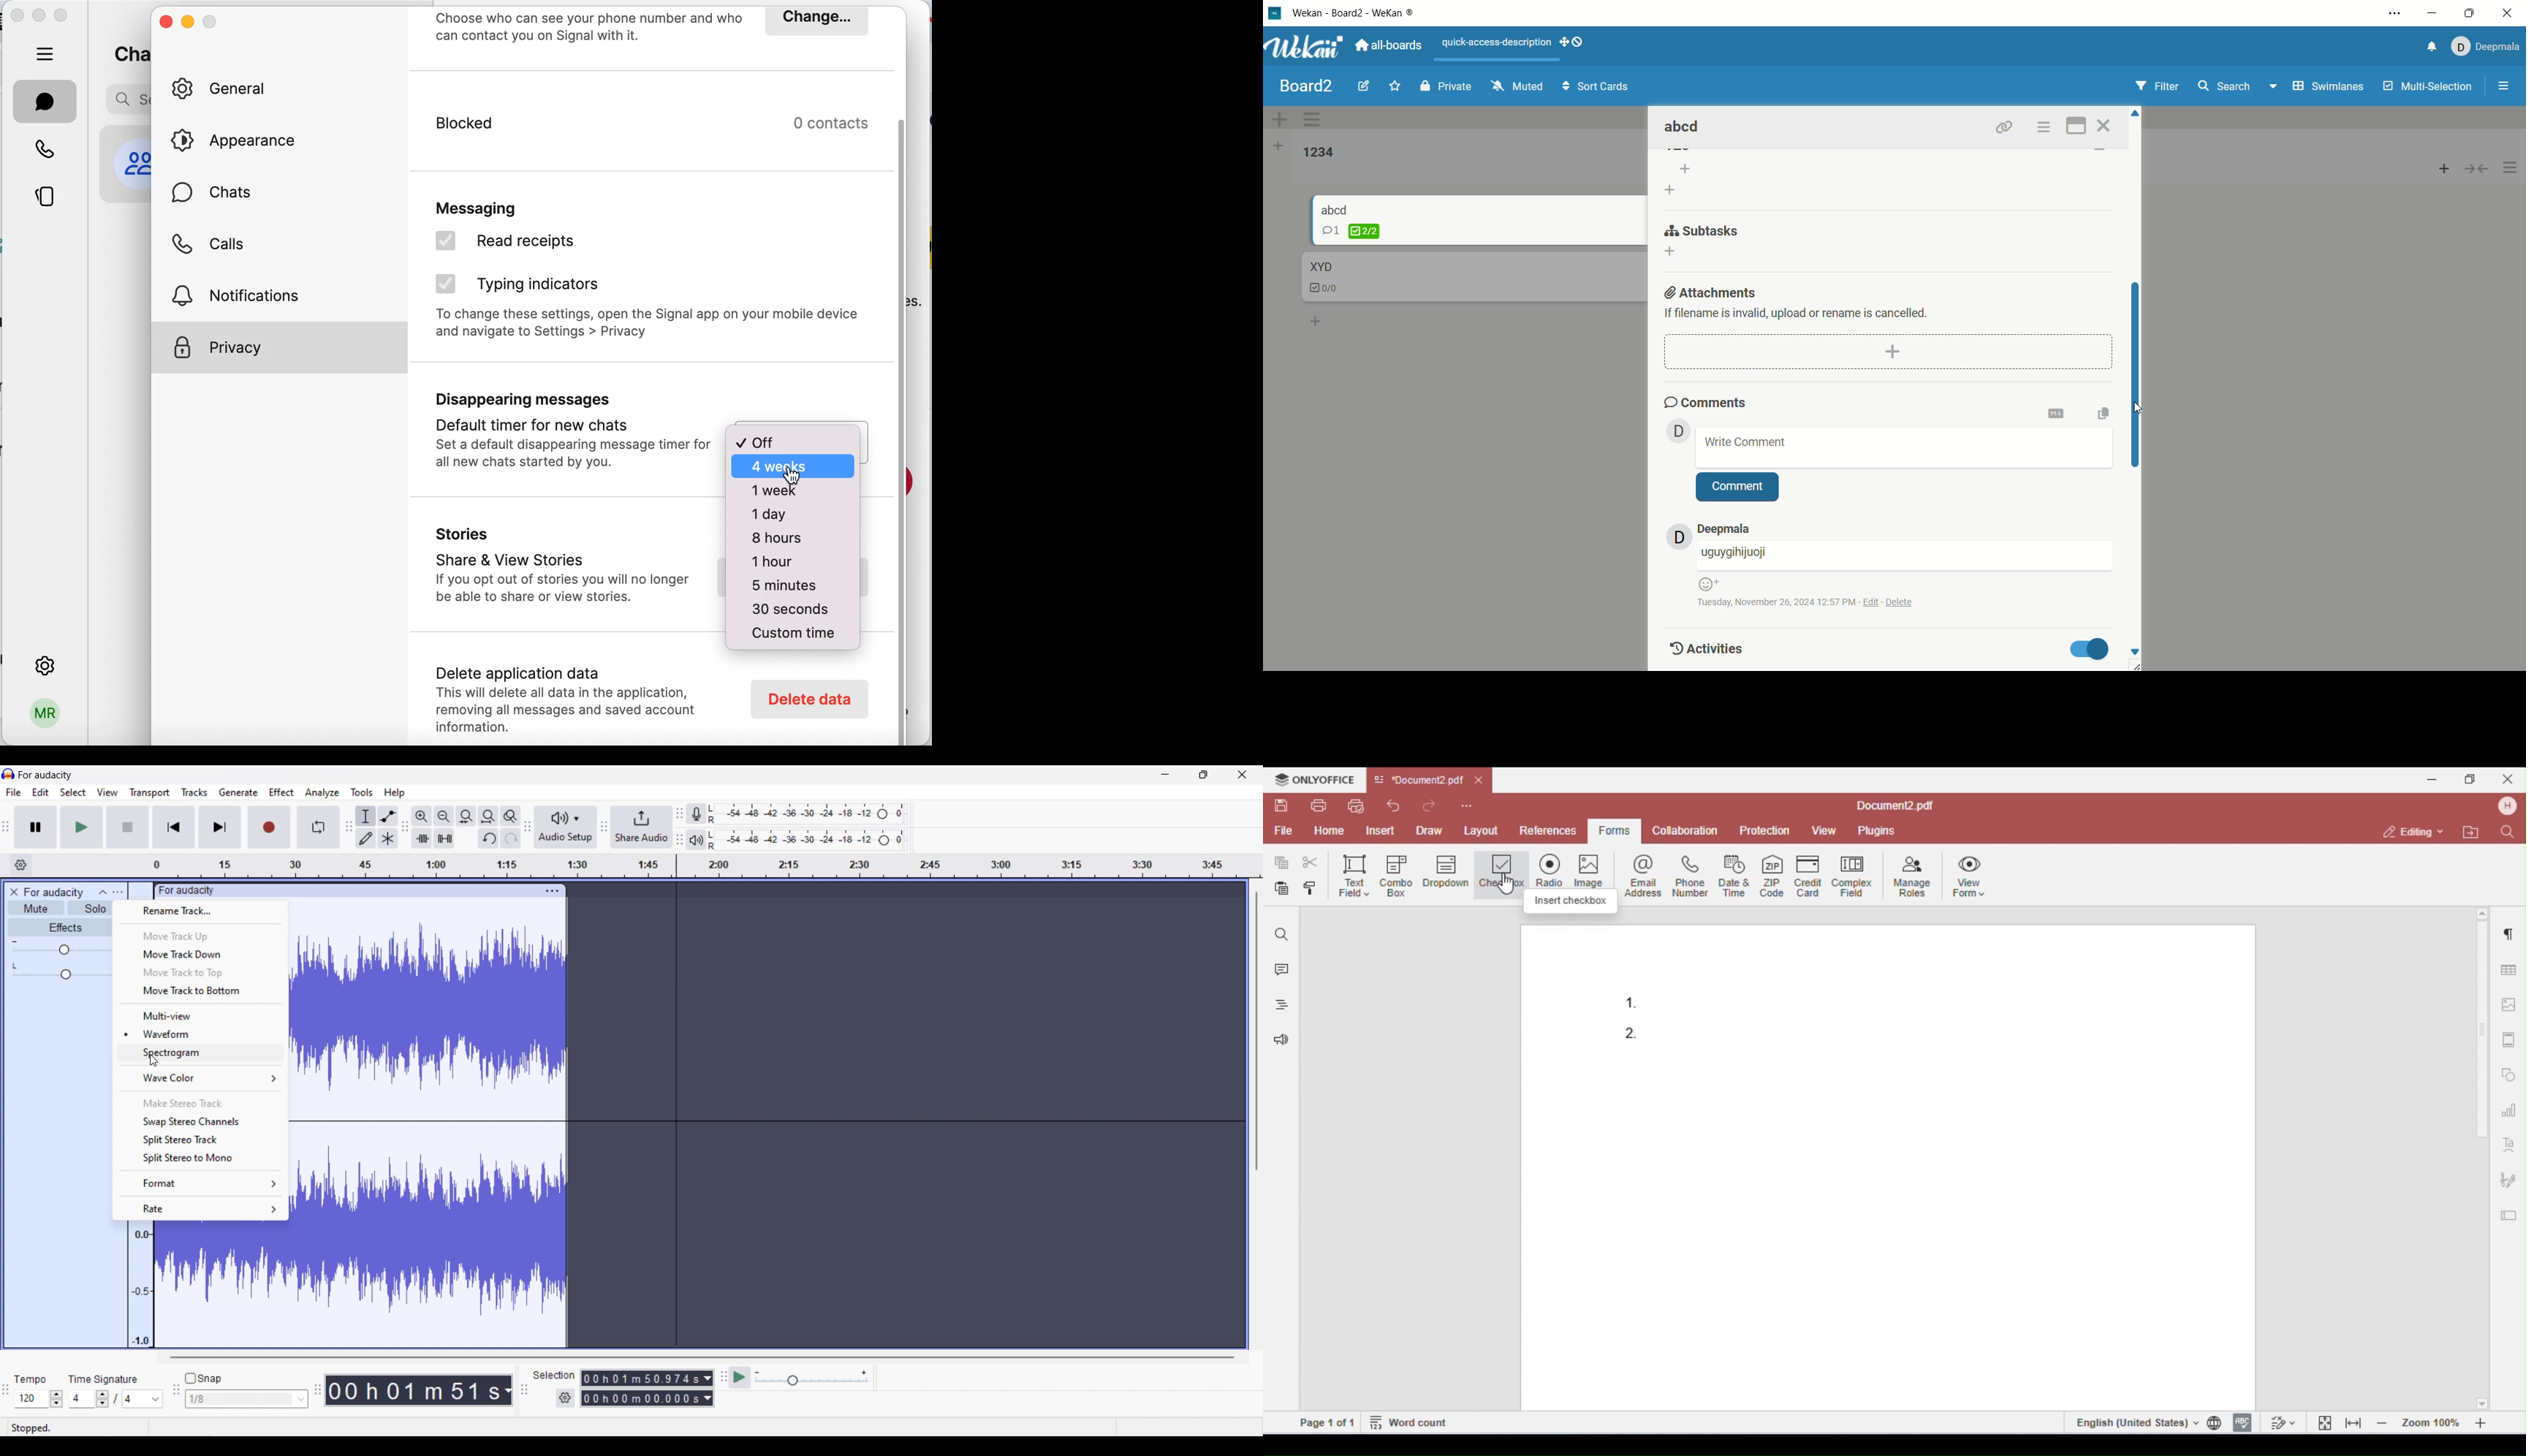 The height and width of the screenshot is (1456, 2548). Describe the element at coordinates (365, 815) in the screenshot. I see `Selection tool` at that location.